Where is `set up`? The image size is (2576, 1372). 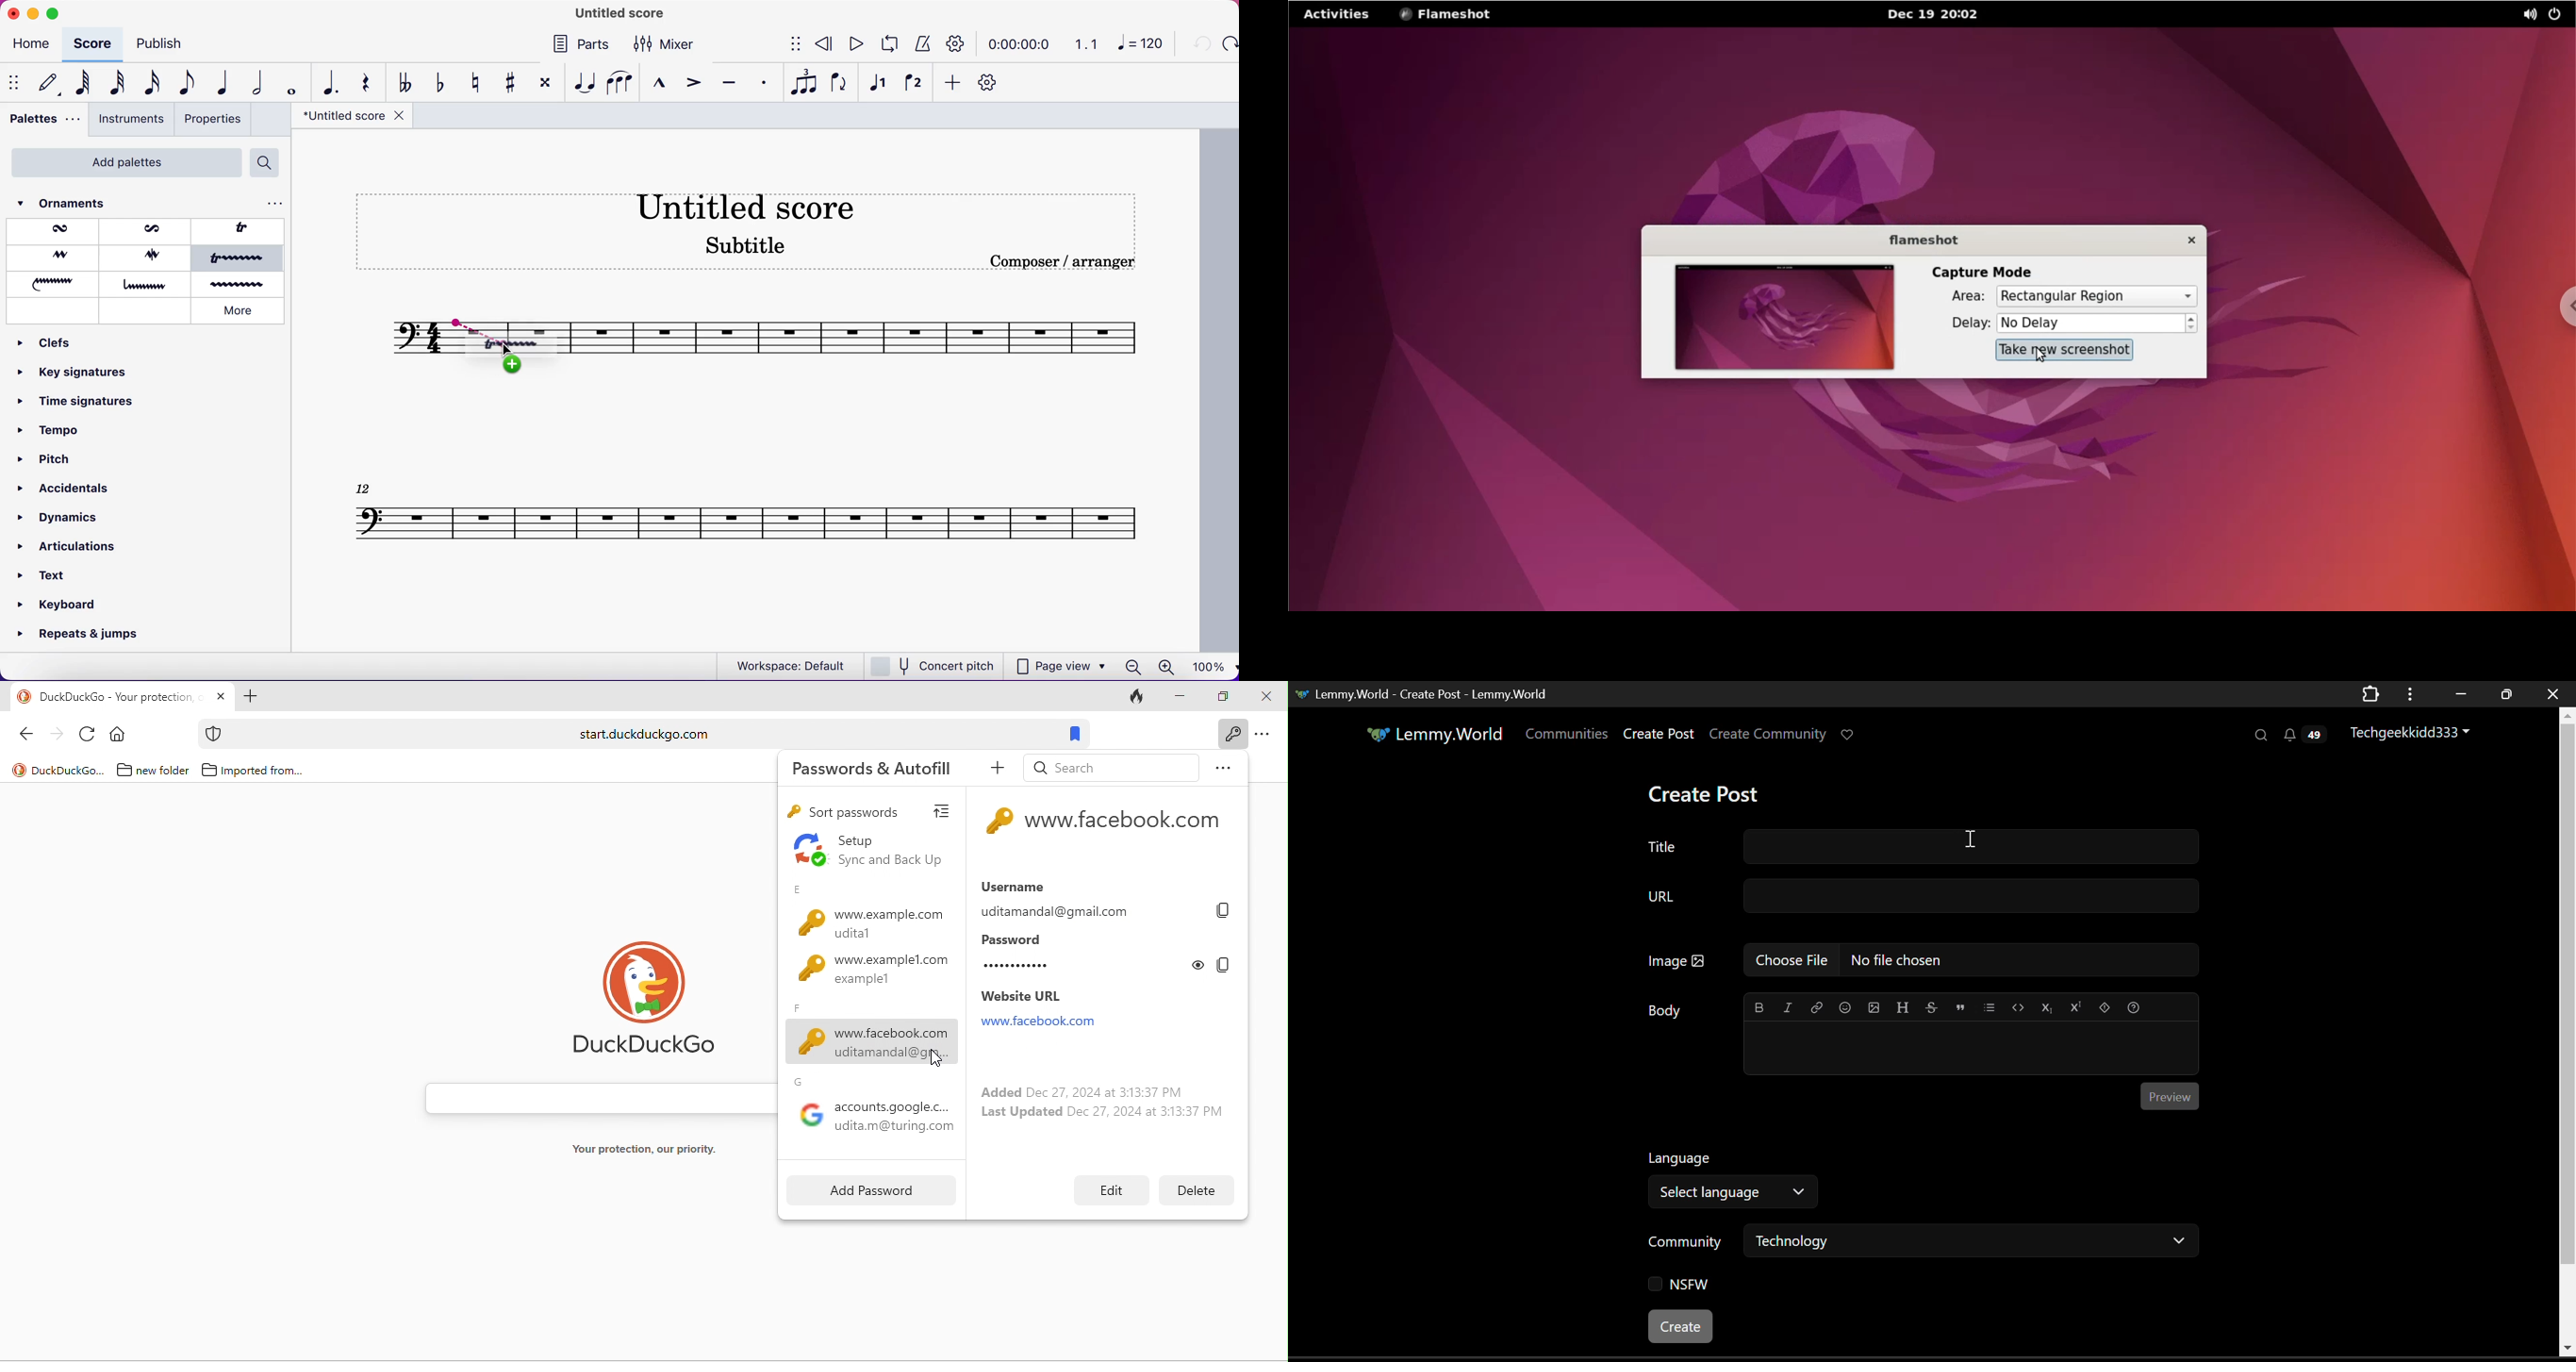 set up is located at coordinates (867, 853).